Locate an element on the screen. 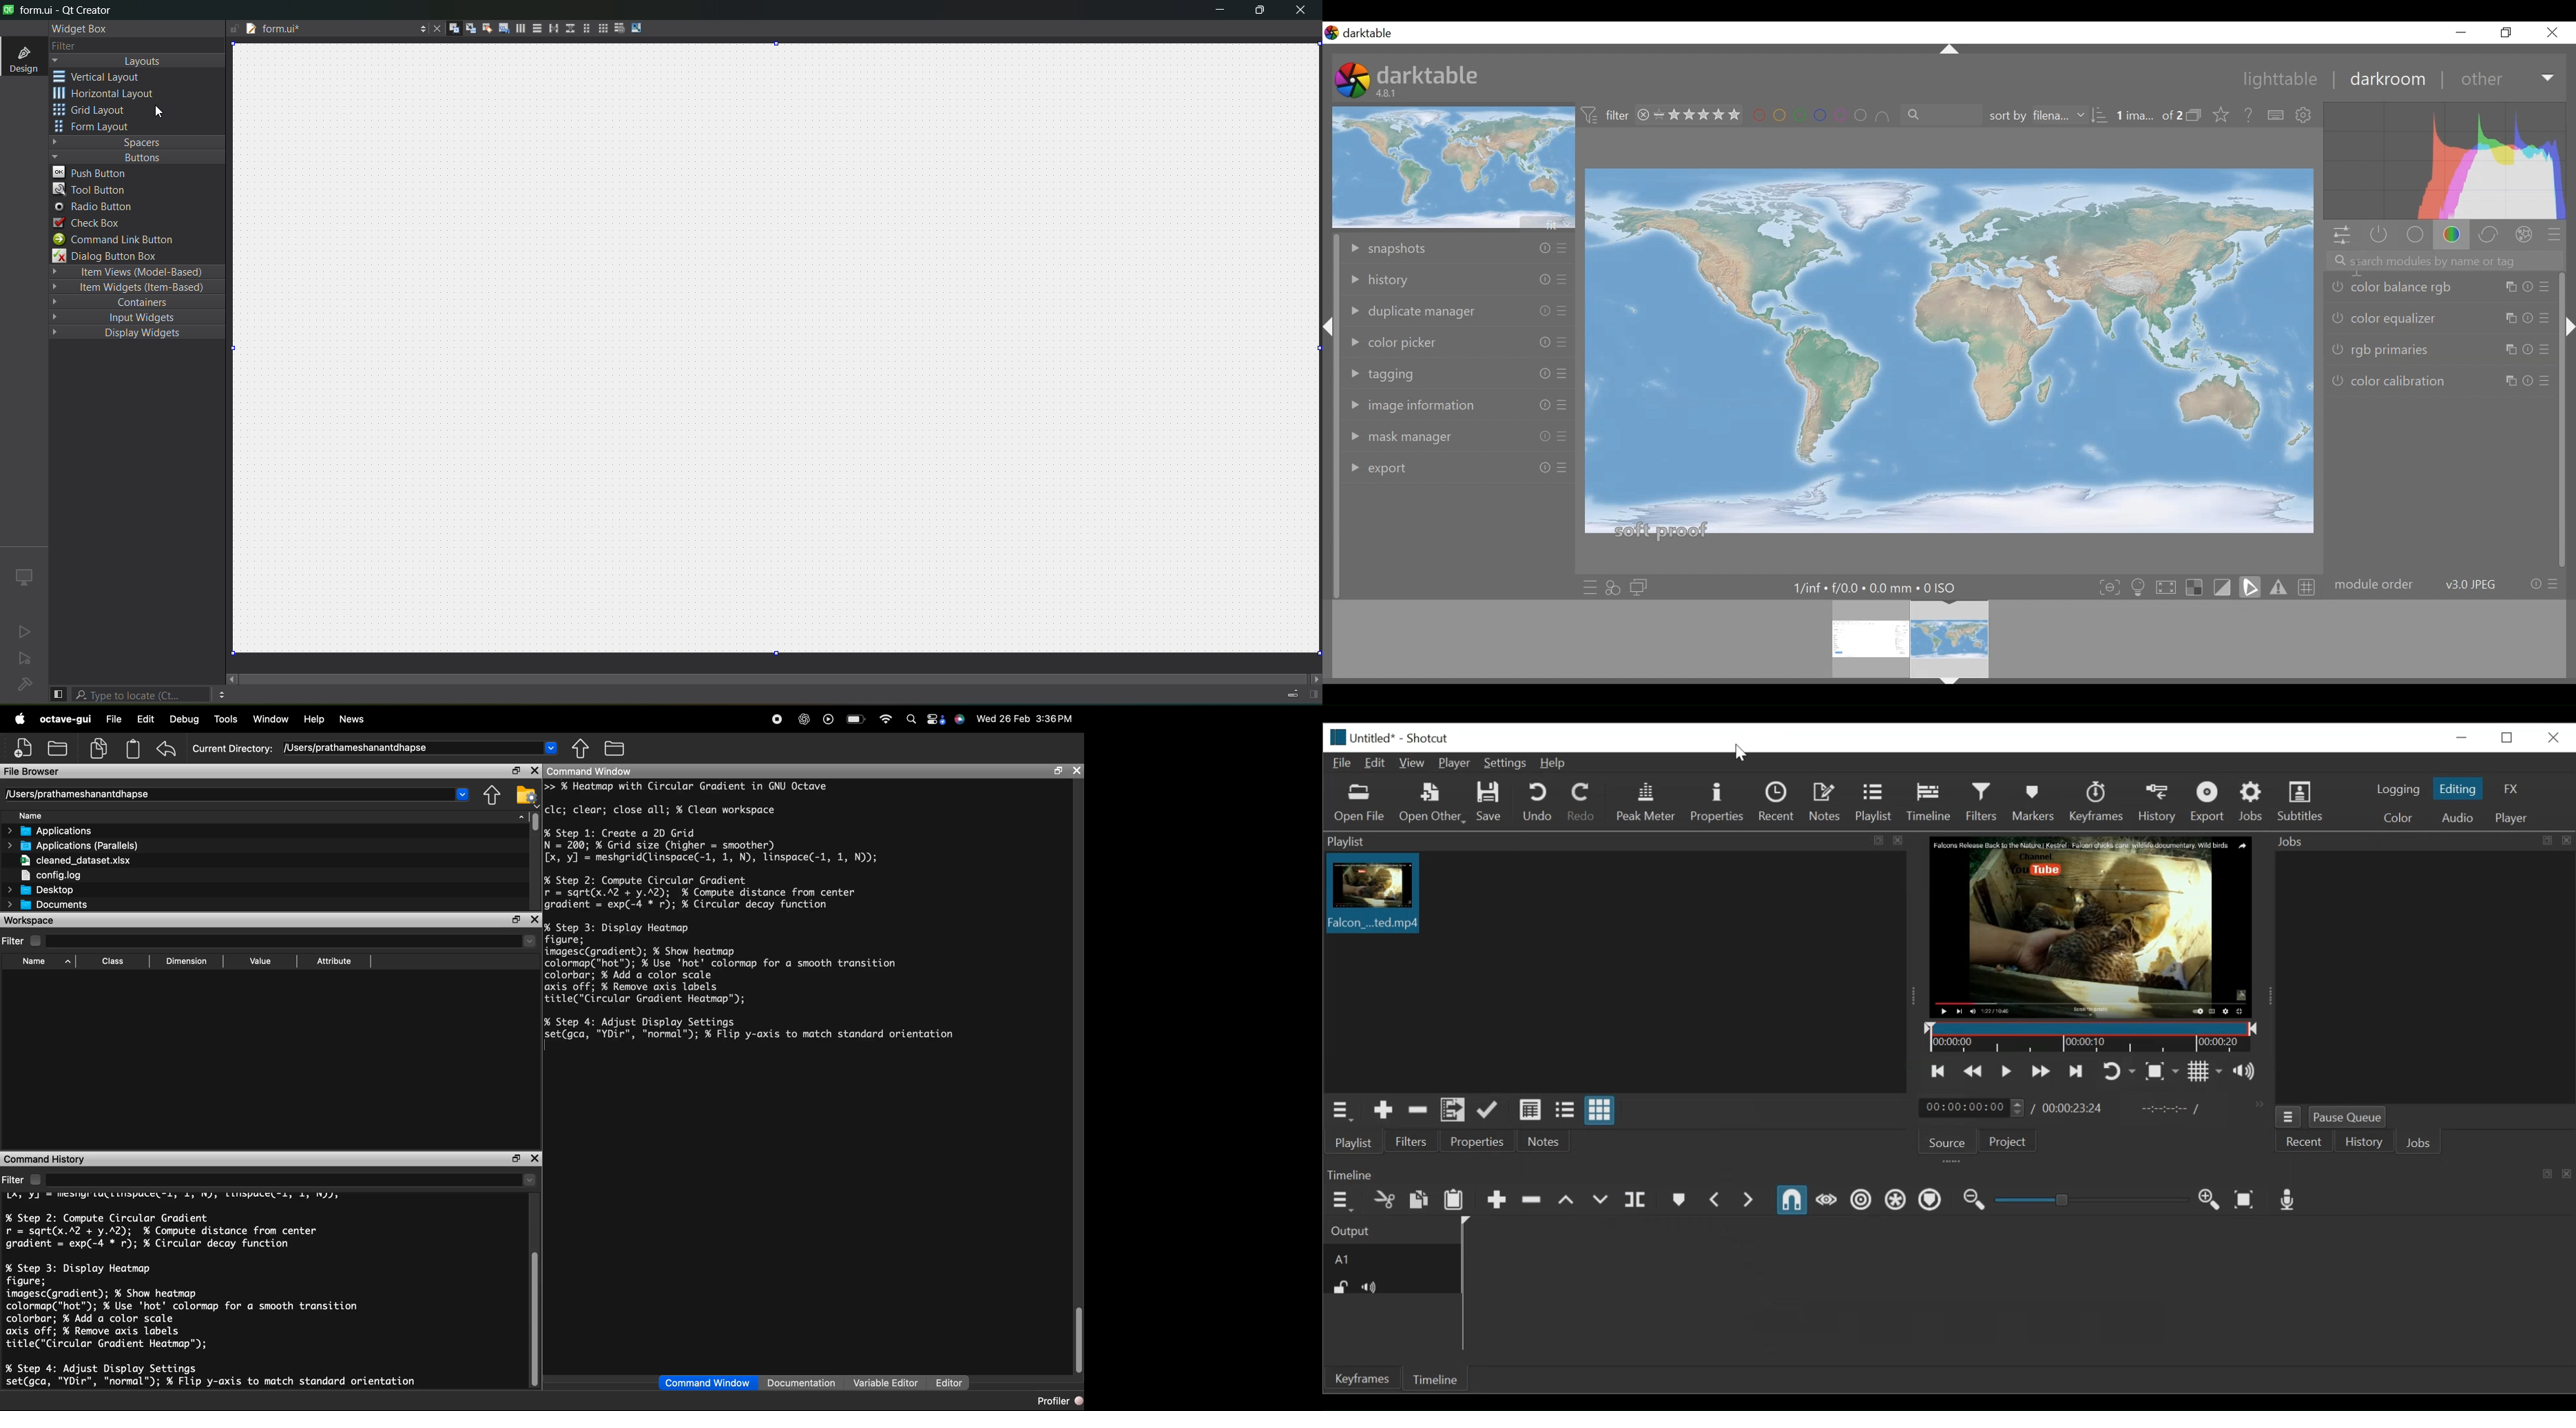 The image size is (2576, 1428). toggle high quality processing is located at coordinates (2169, 587).